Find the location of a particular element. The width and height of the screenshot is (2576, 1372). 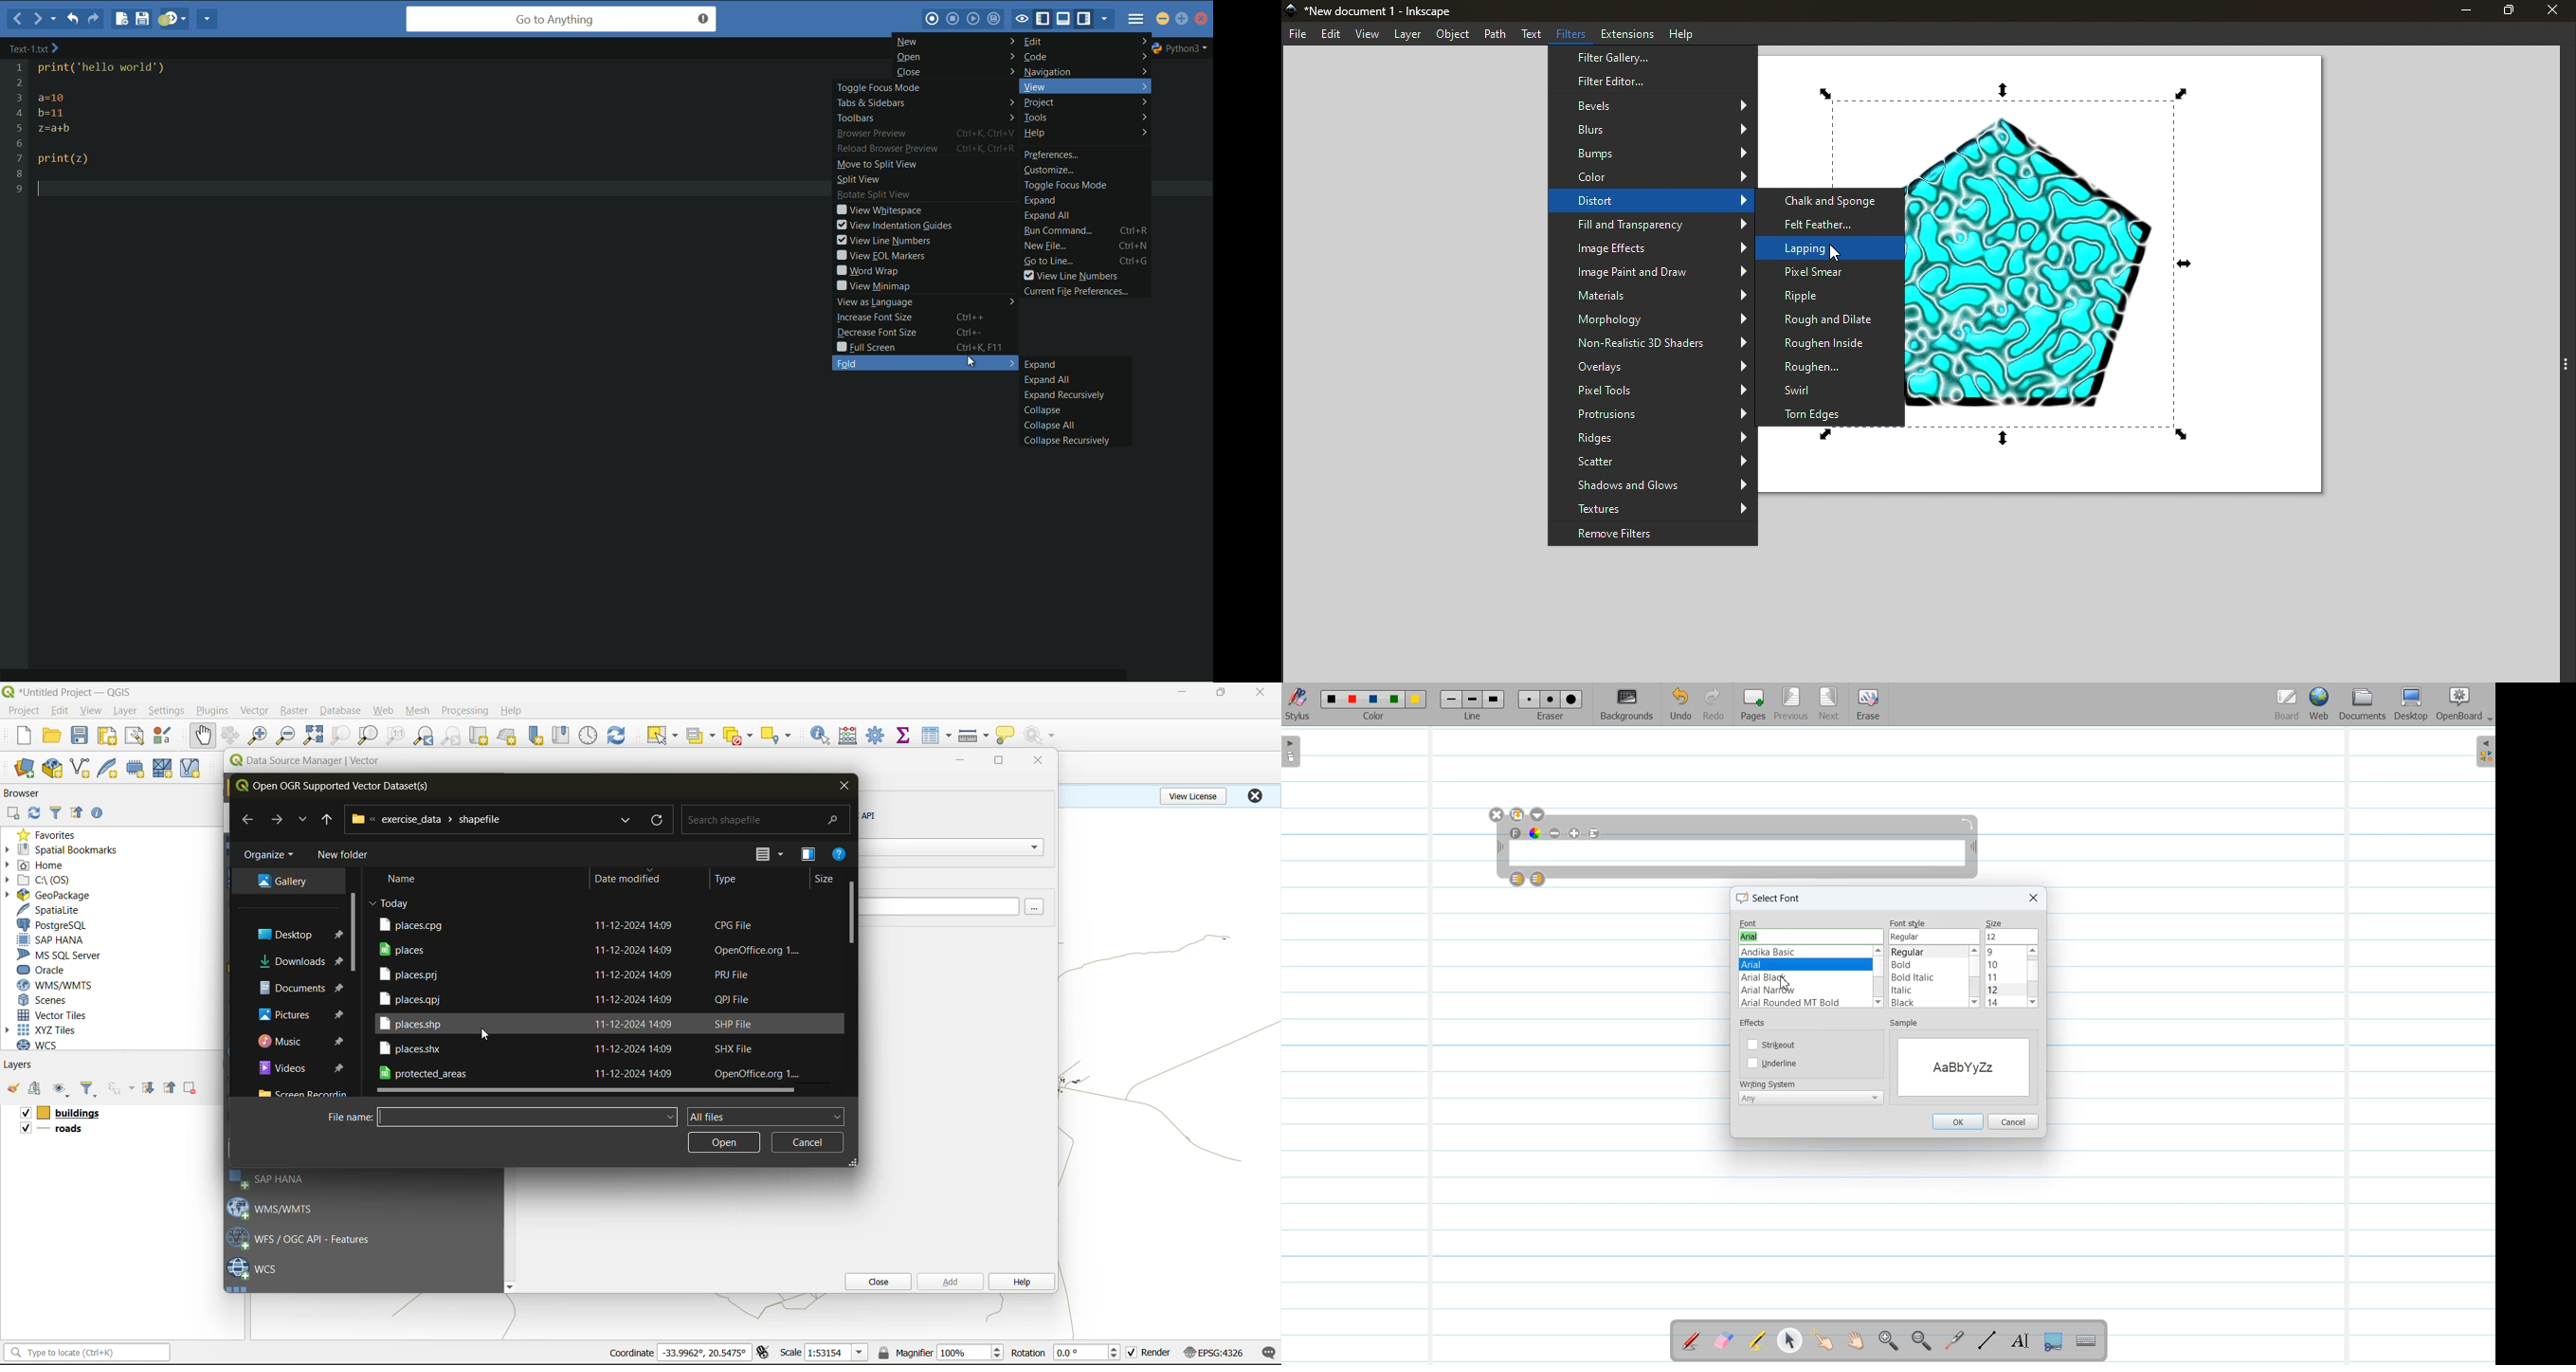

filter is located at coordinates (89, 1090).